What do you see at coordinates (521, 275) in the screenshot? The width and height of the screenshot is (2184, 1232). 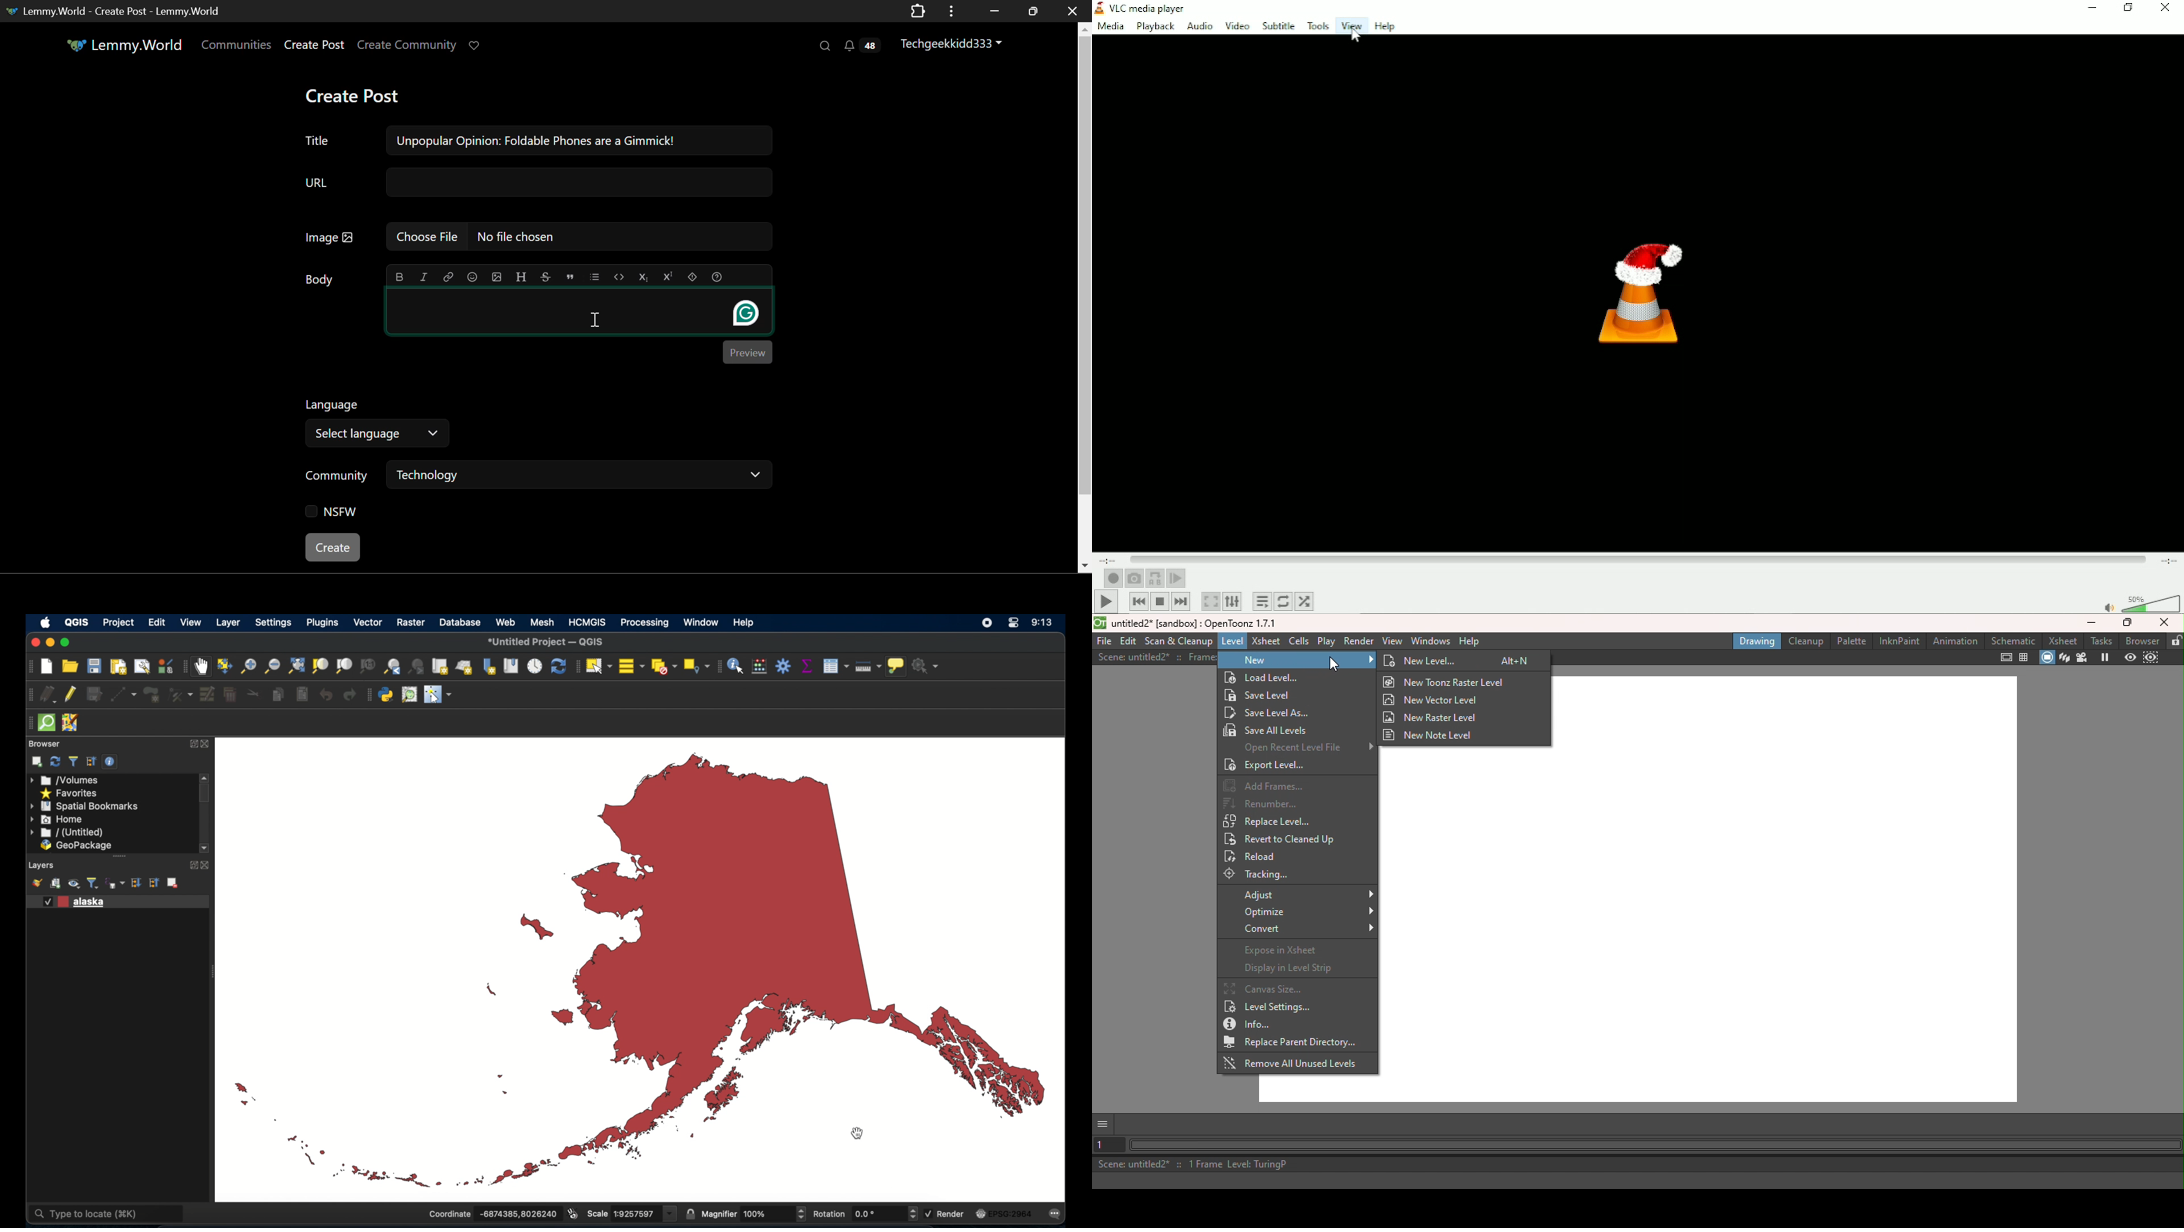 I see `header` at bounding box center [521, 275].